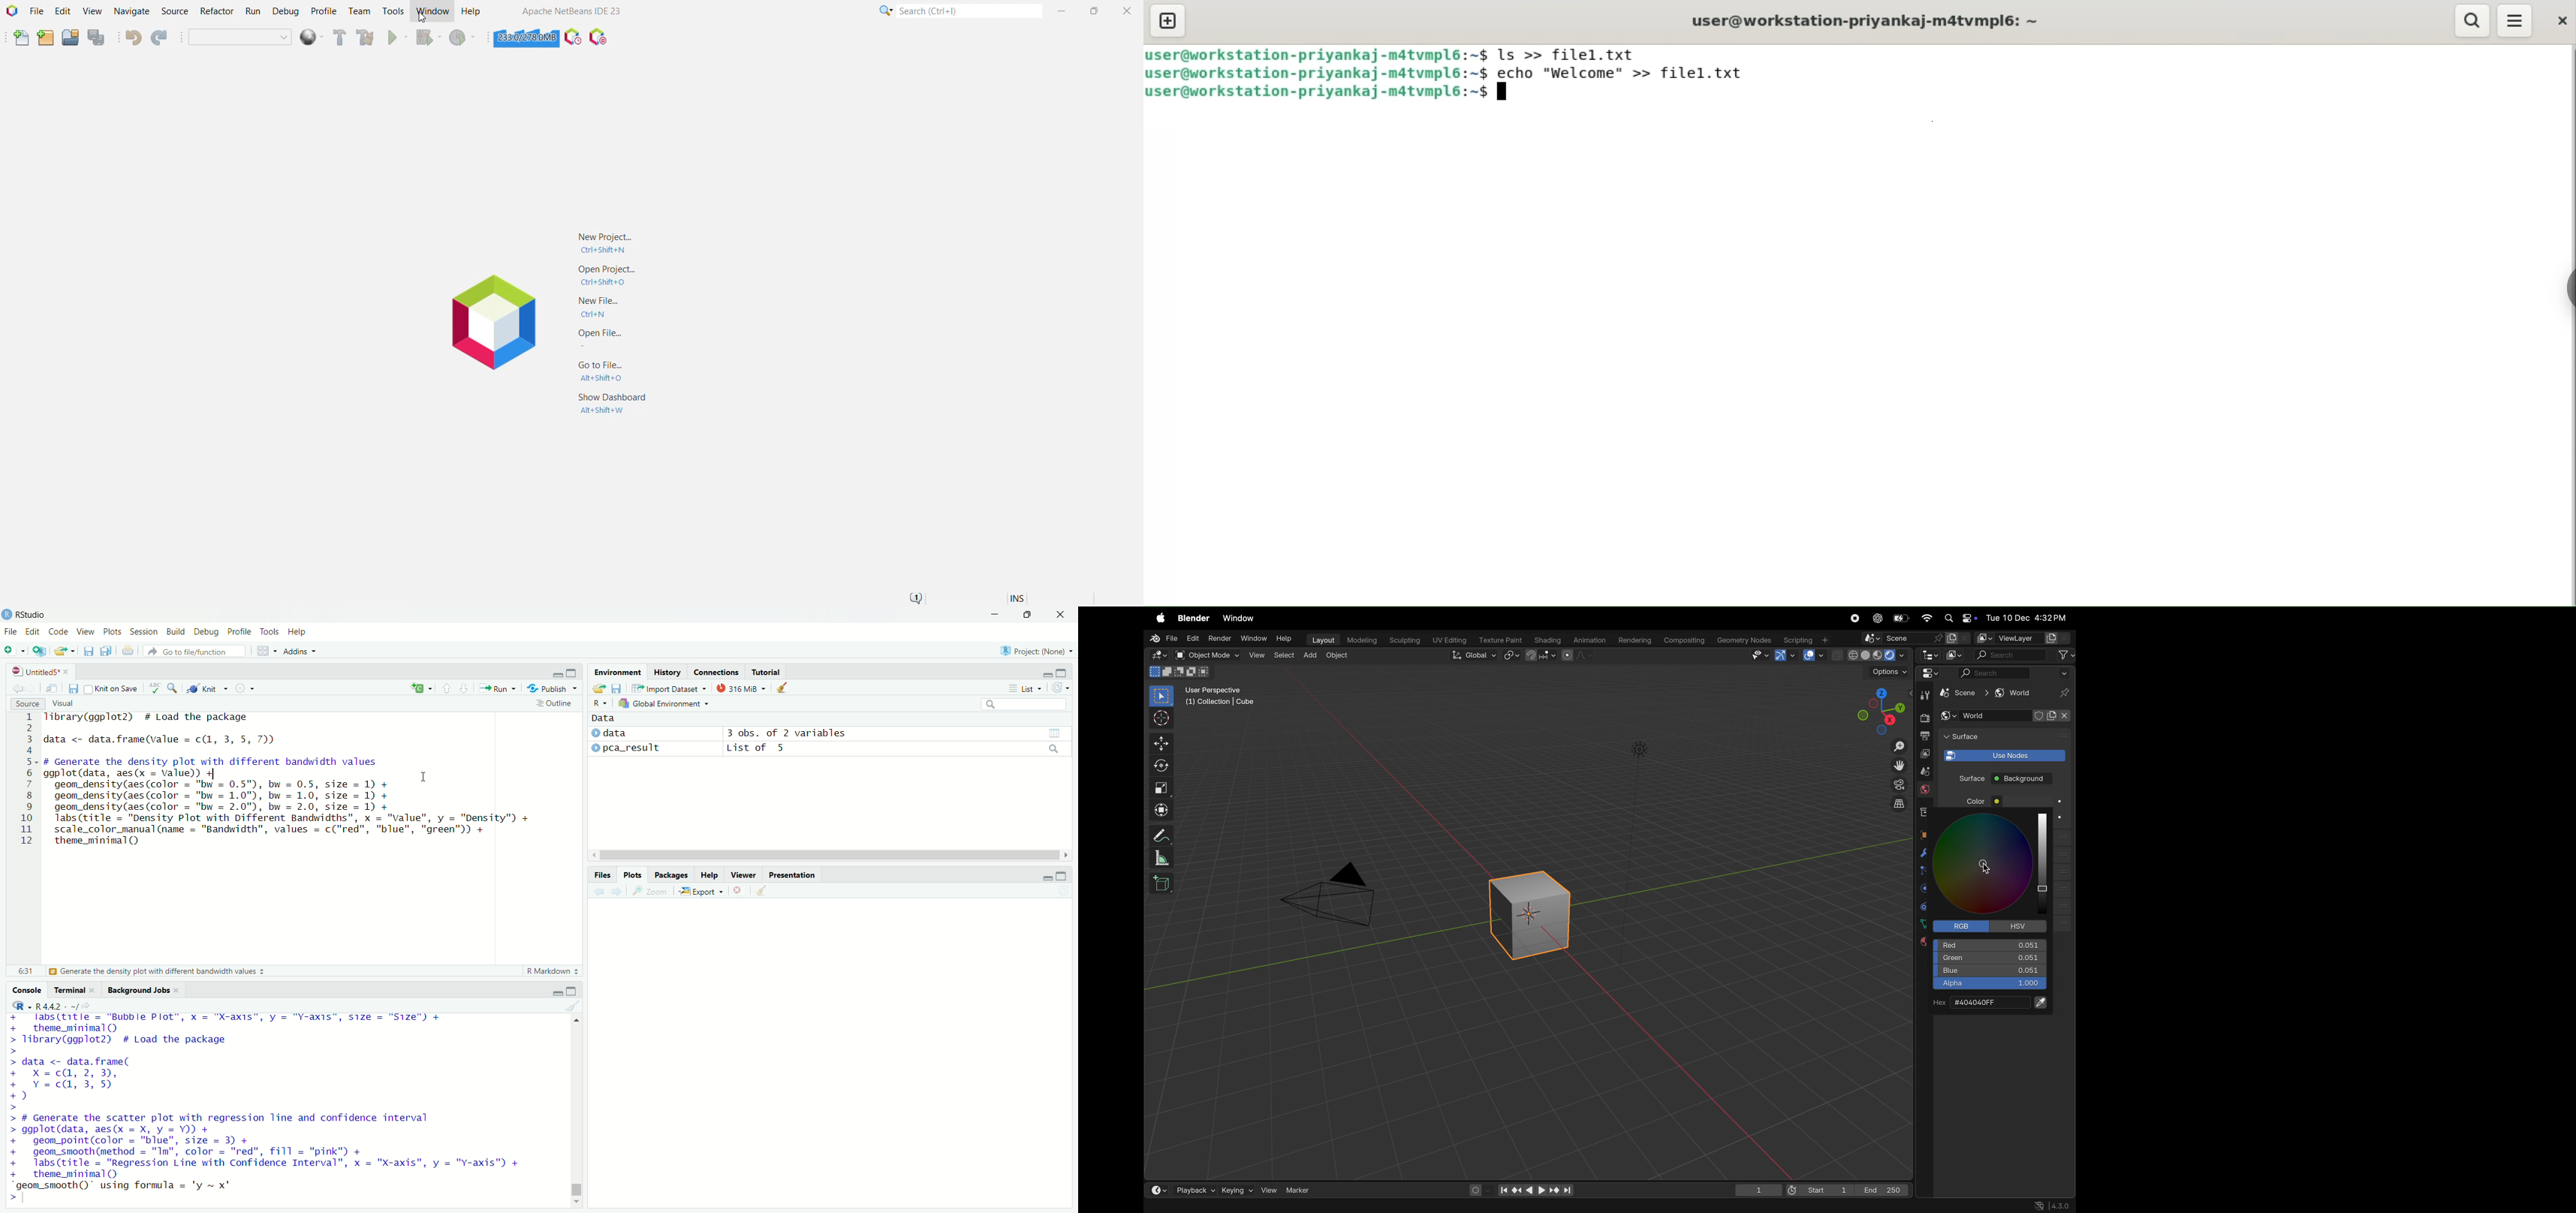  I want to click on Save current document, so click(88, 651).